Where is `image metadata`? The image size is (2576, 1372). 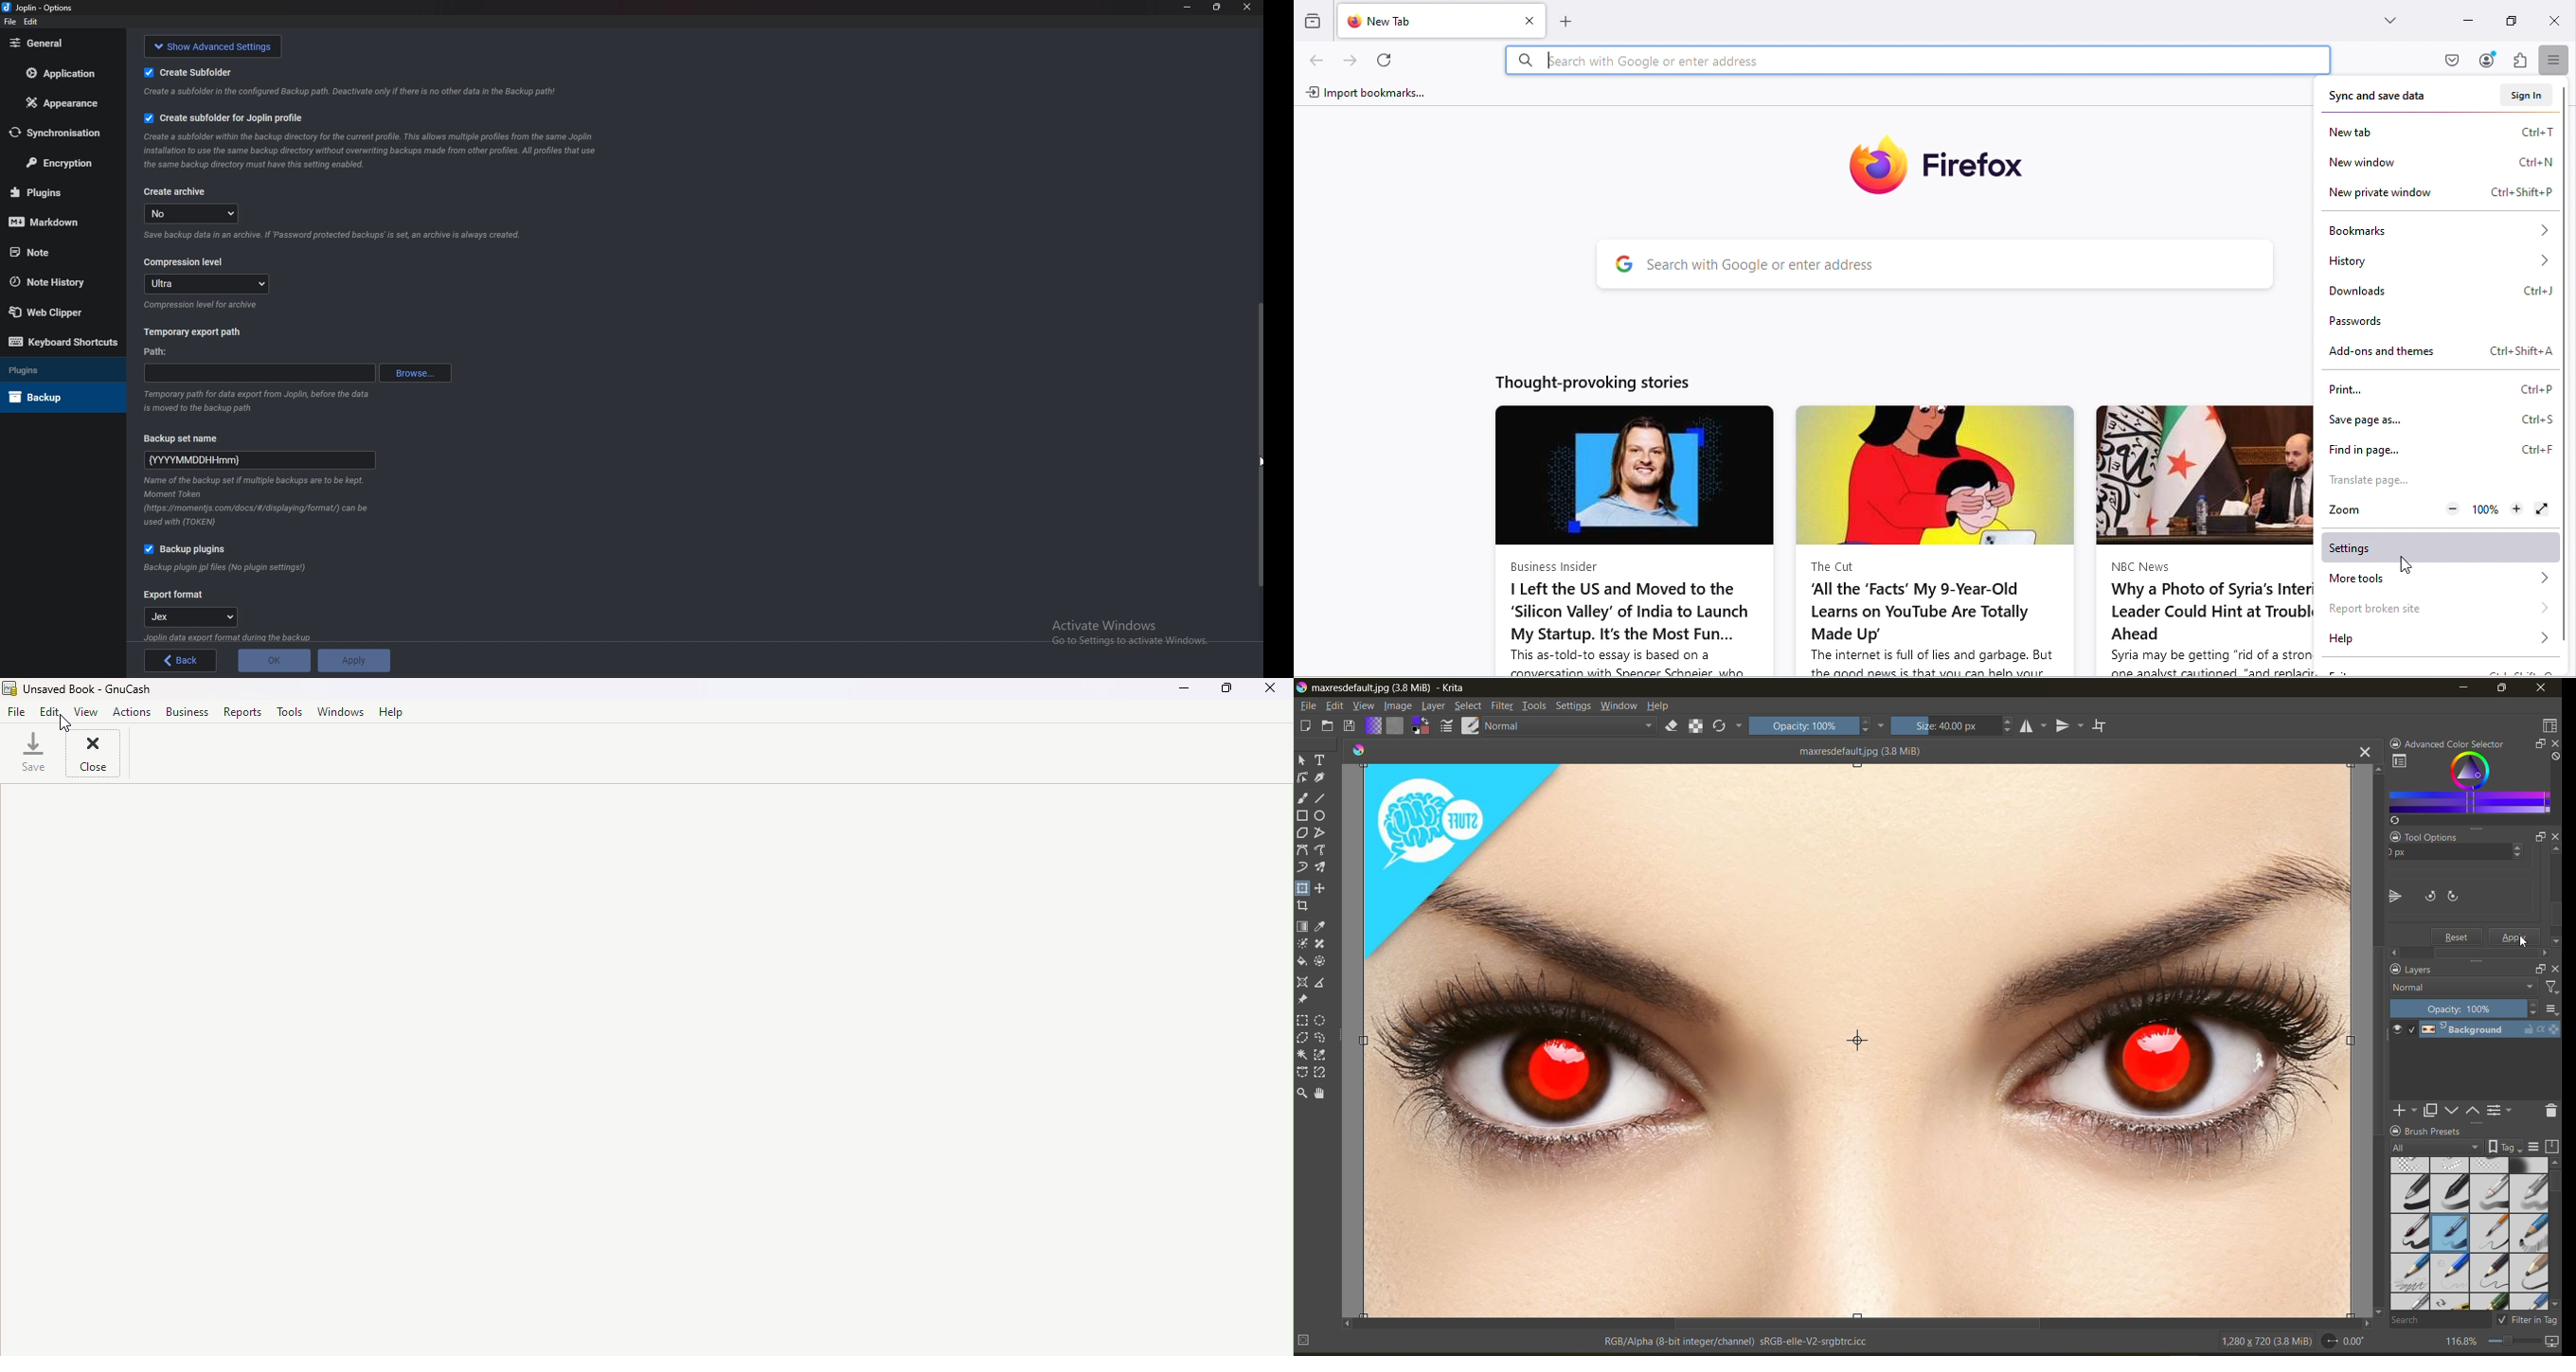
image metadata is located at coordinates (2265, 1343).